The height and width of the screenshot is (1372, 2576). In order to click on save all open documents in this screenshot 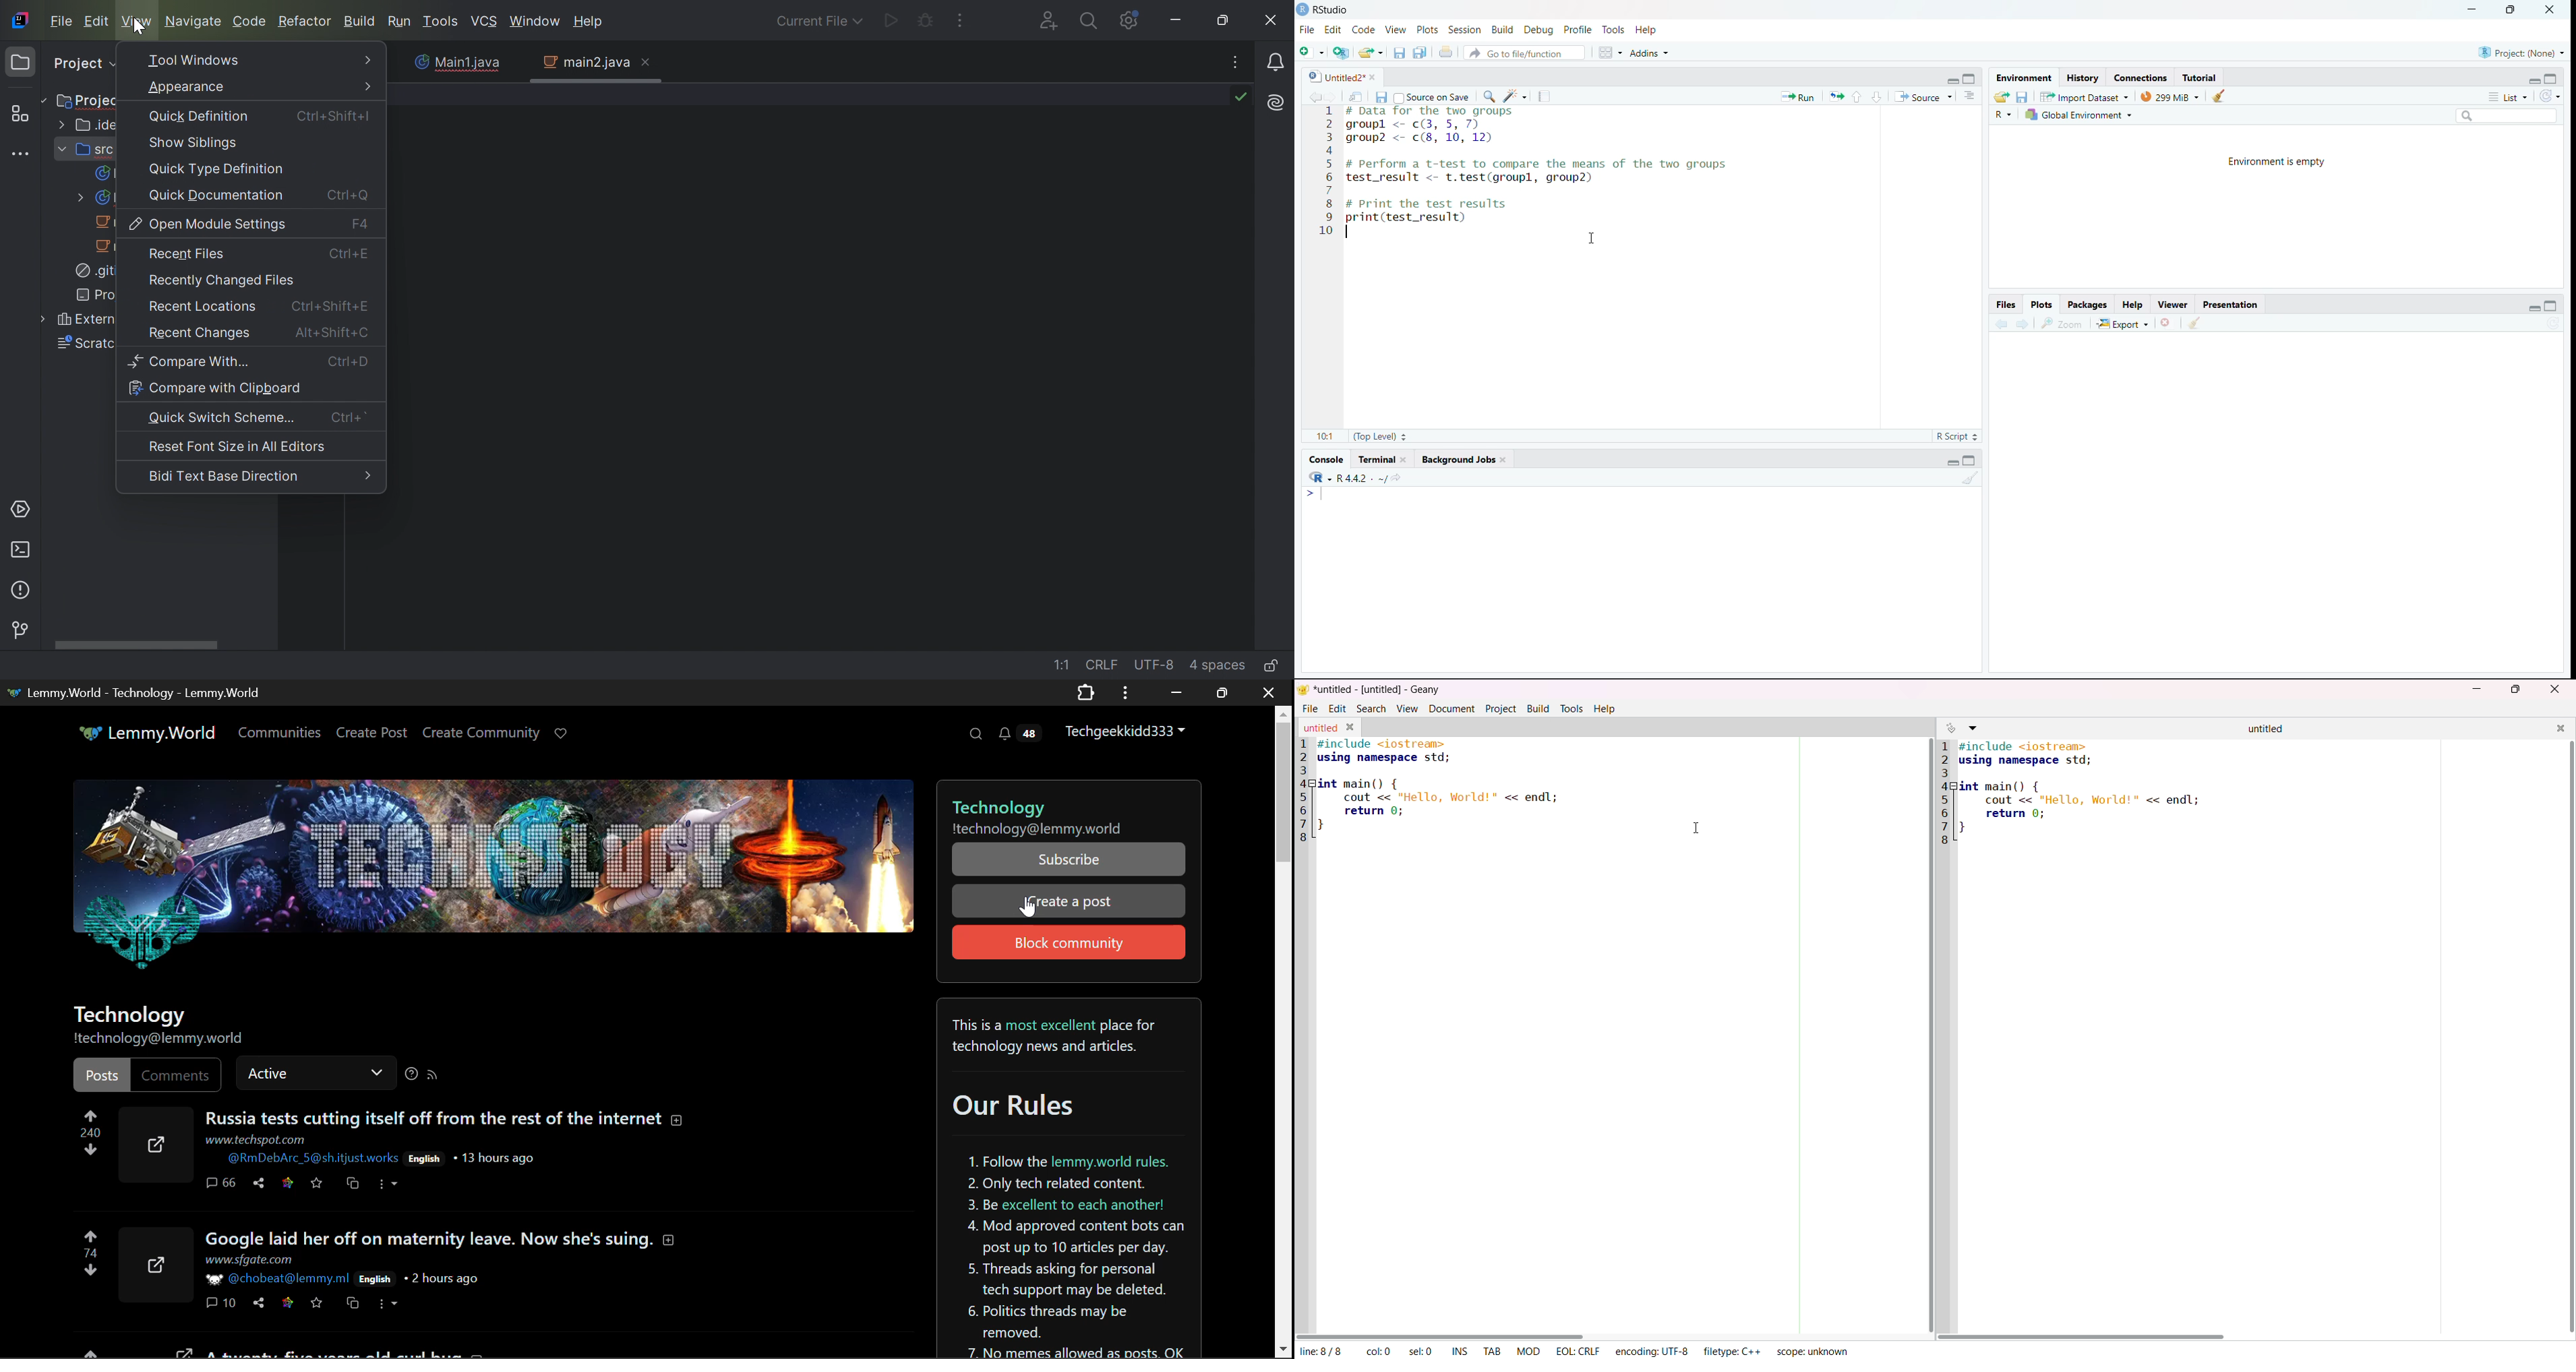, I will do `click(1419, 52)`.